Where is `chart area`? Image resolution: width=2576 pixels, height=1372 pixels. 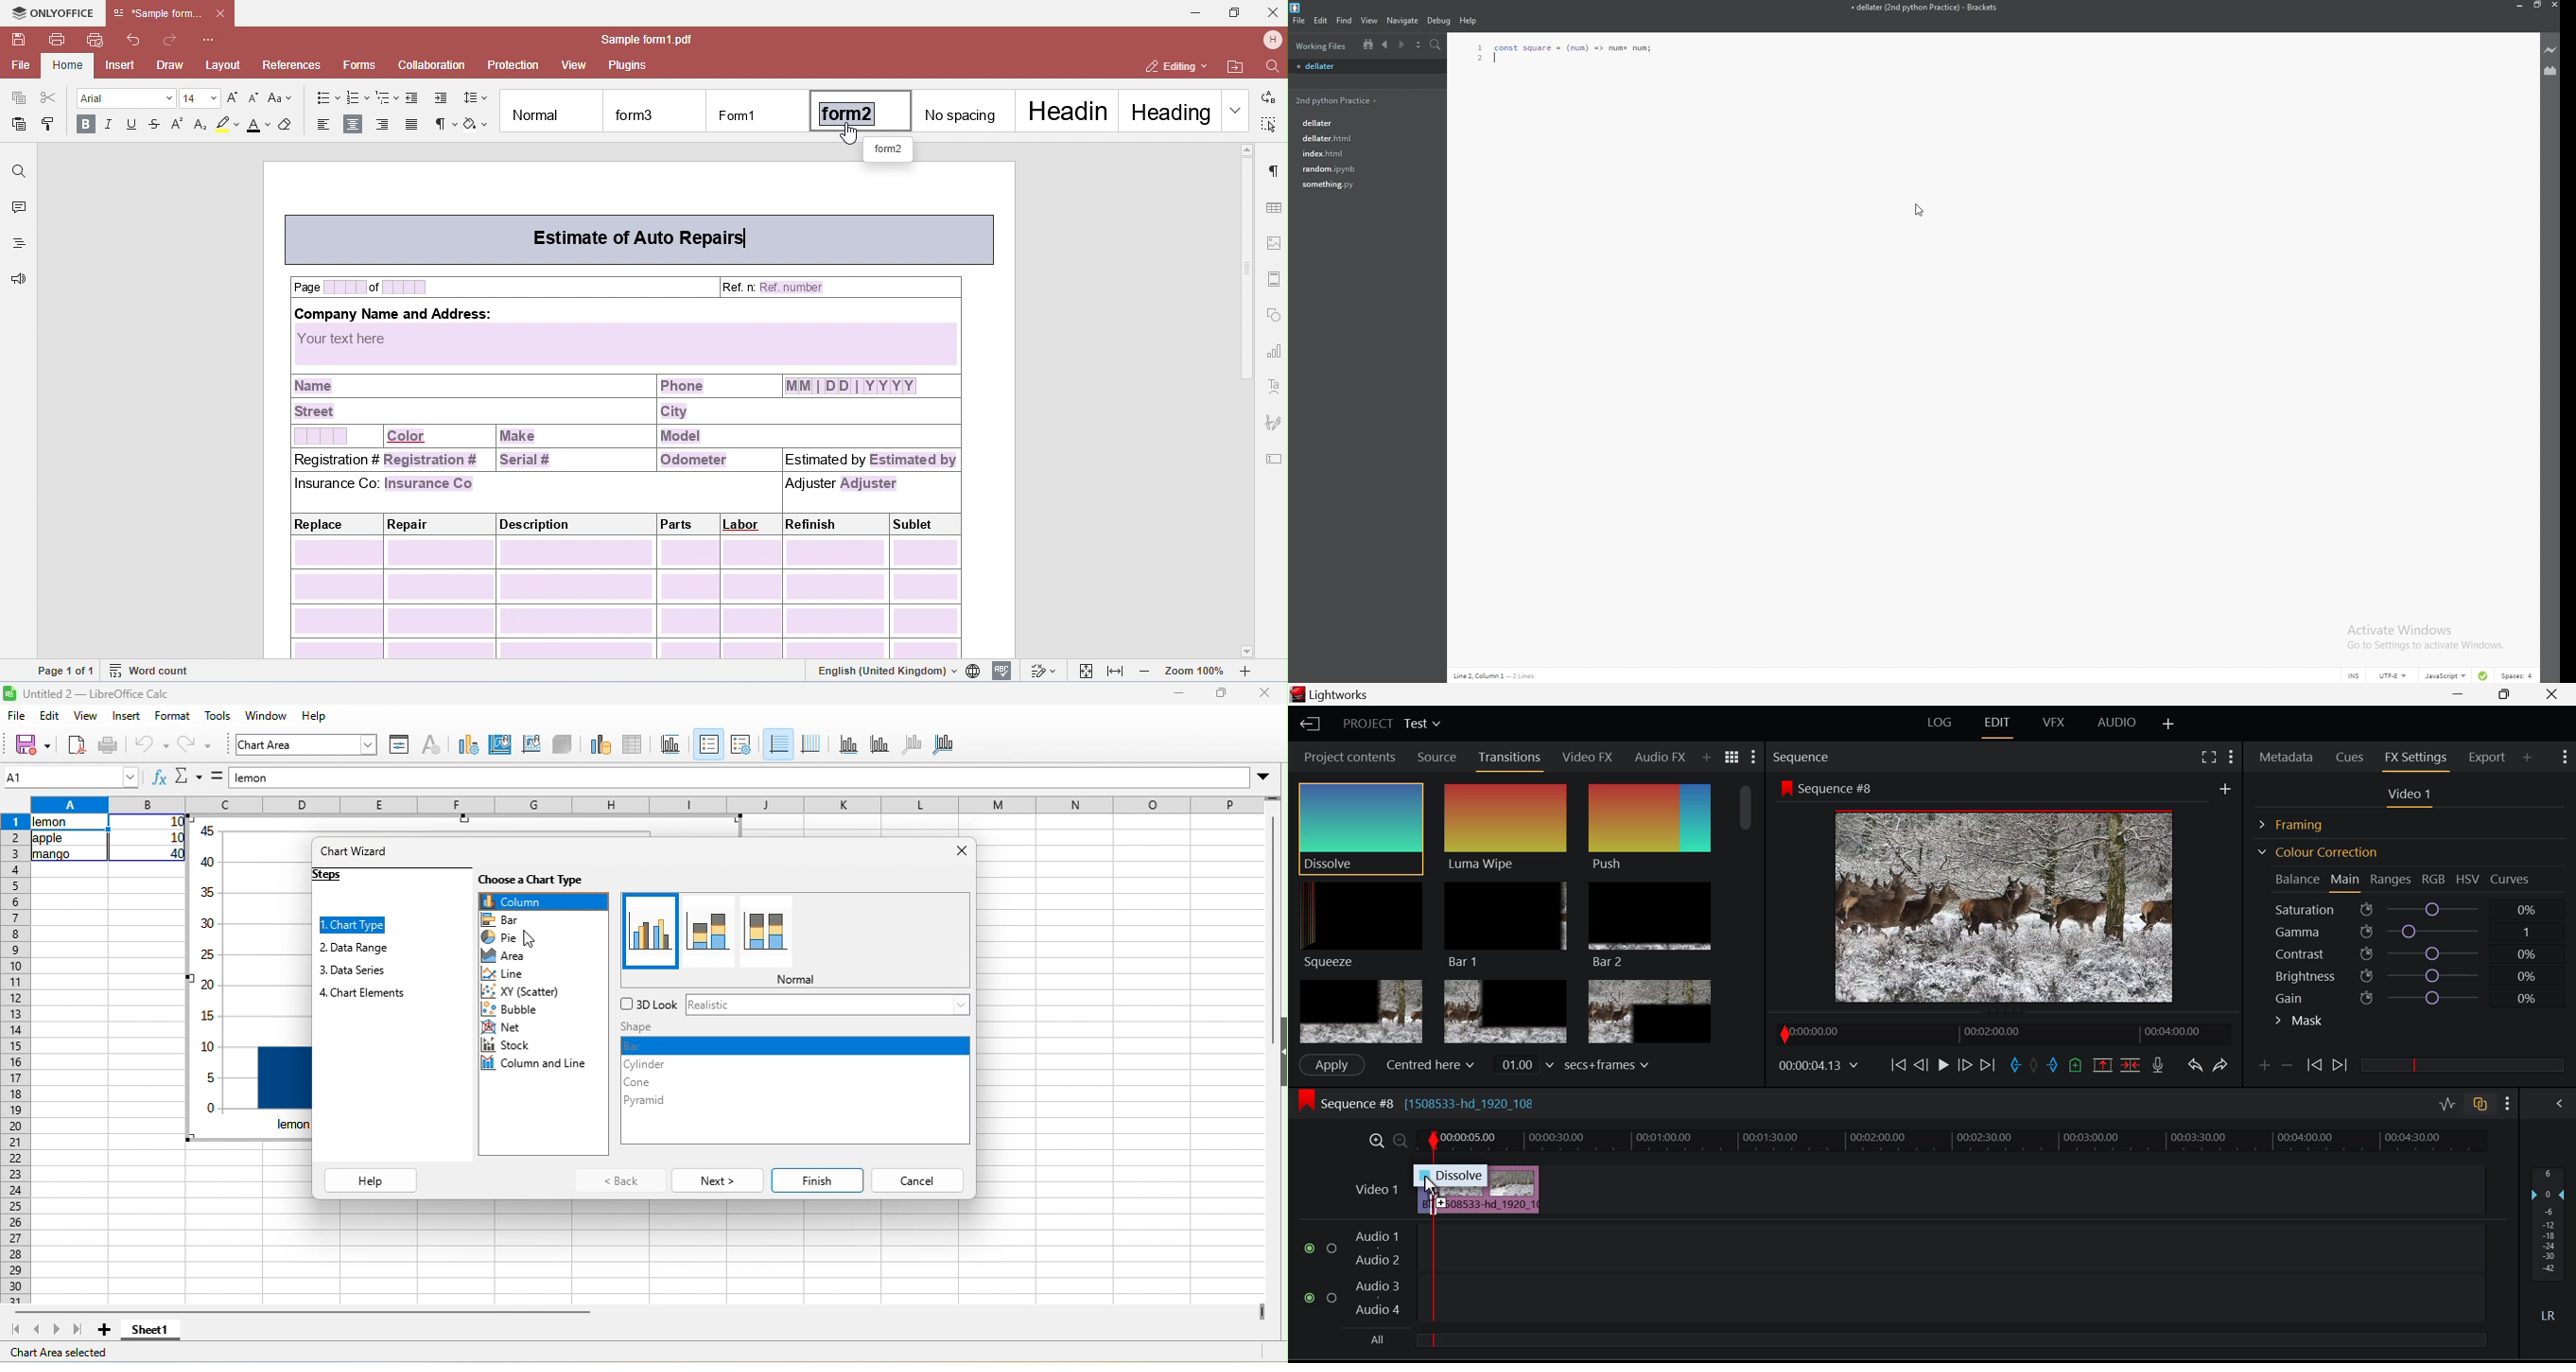
chart area is located at coordinates (498, 746).